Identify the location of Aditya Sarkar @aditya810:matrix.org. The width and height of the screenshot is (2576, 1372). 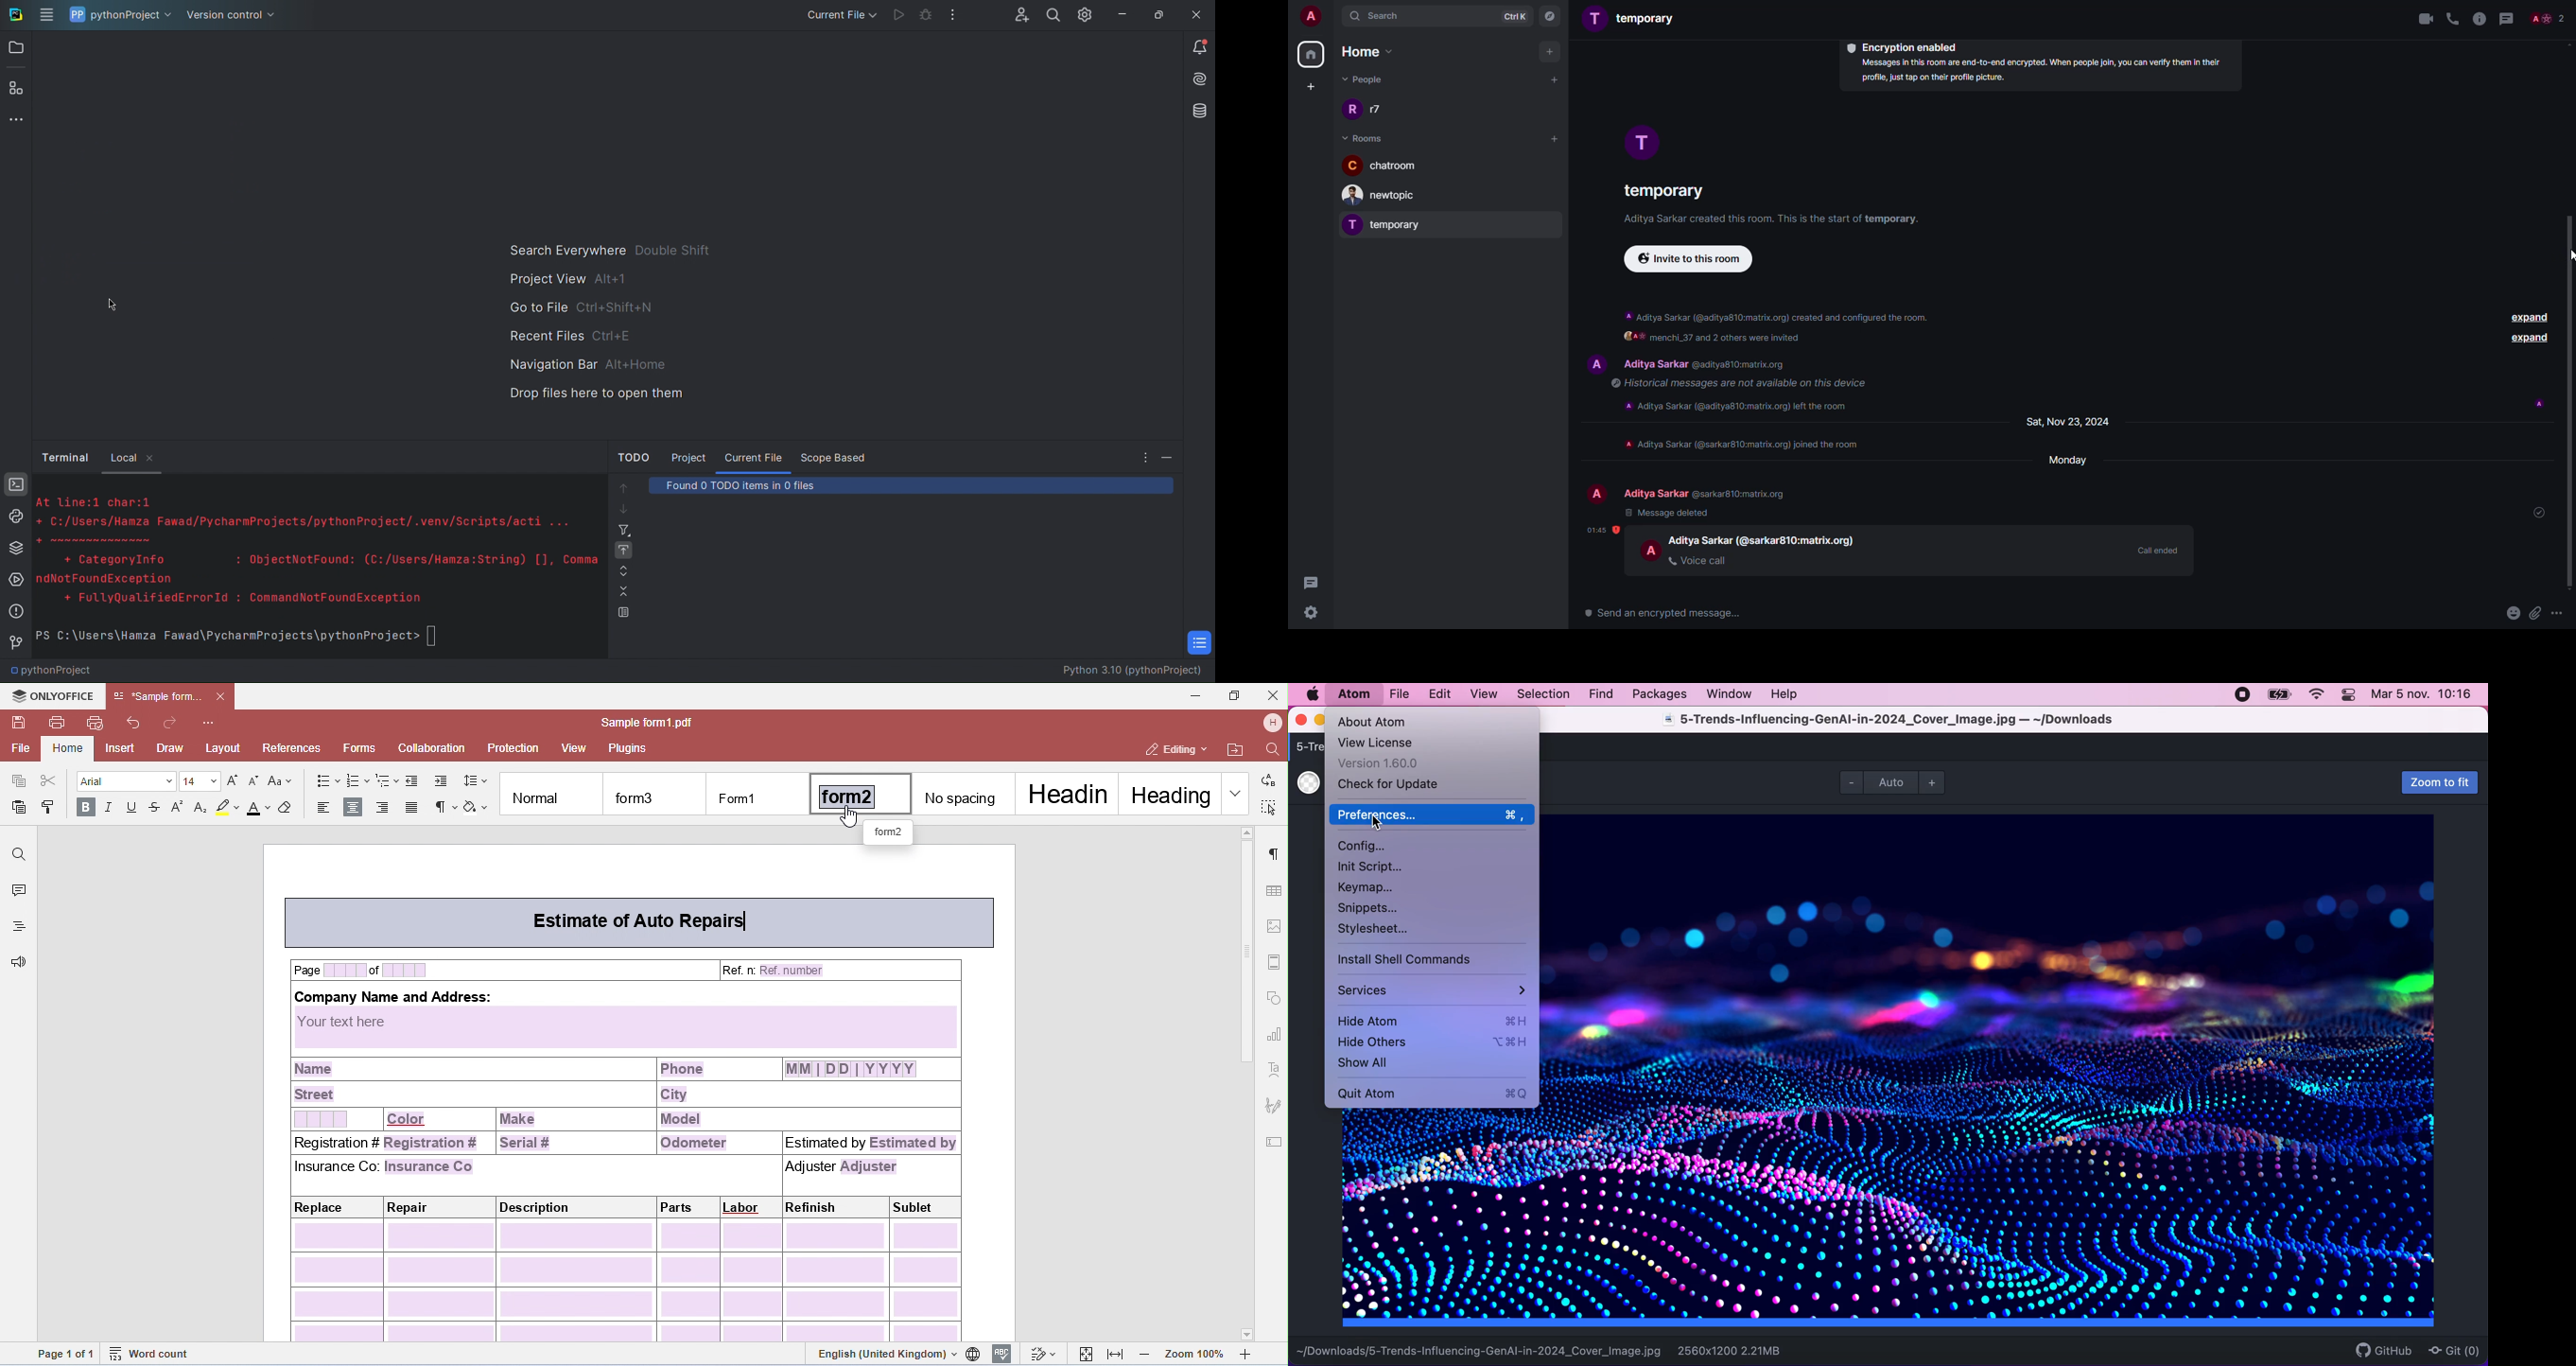
(1772, 542).